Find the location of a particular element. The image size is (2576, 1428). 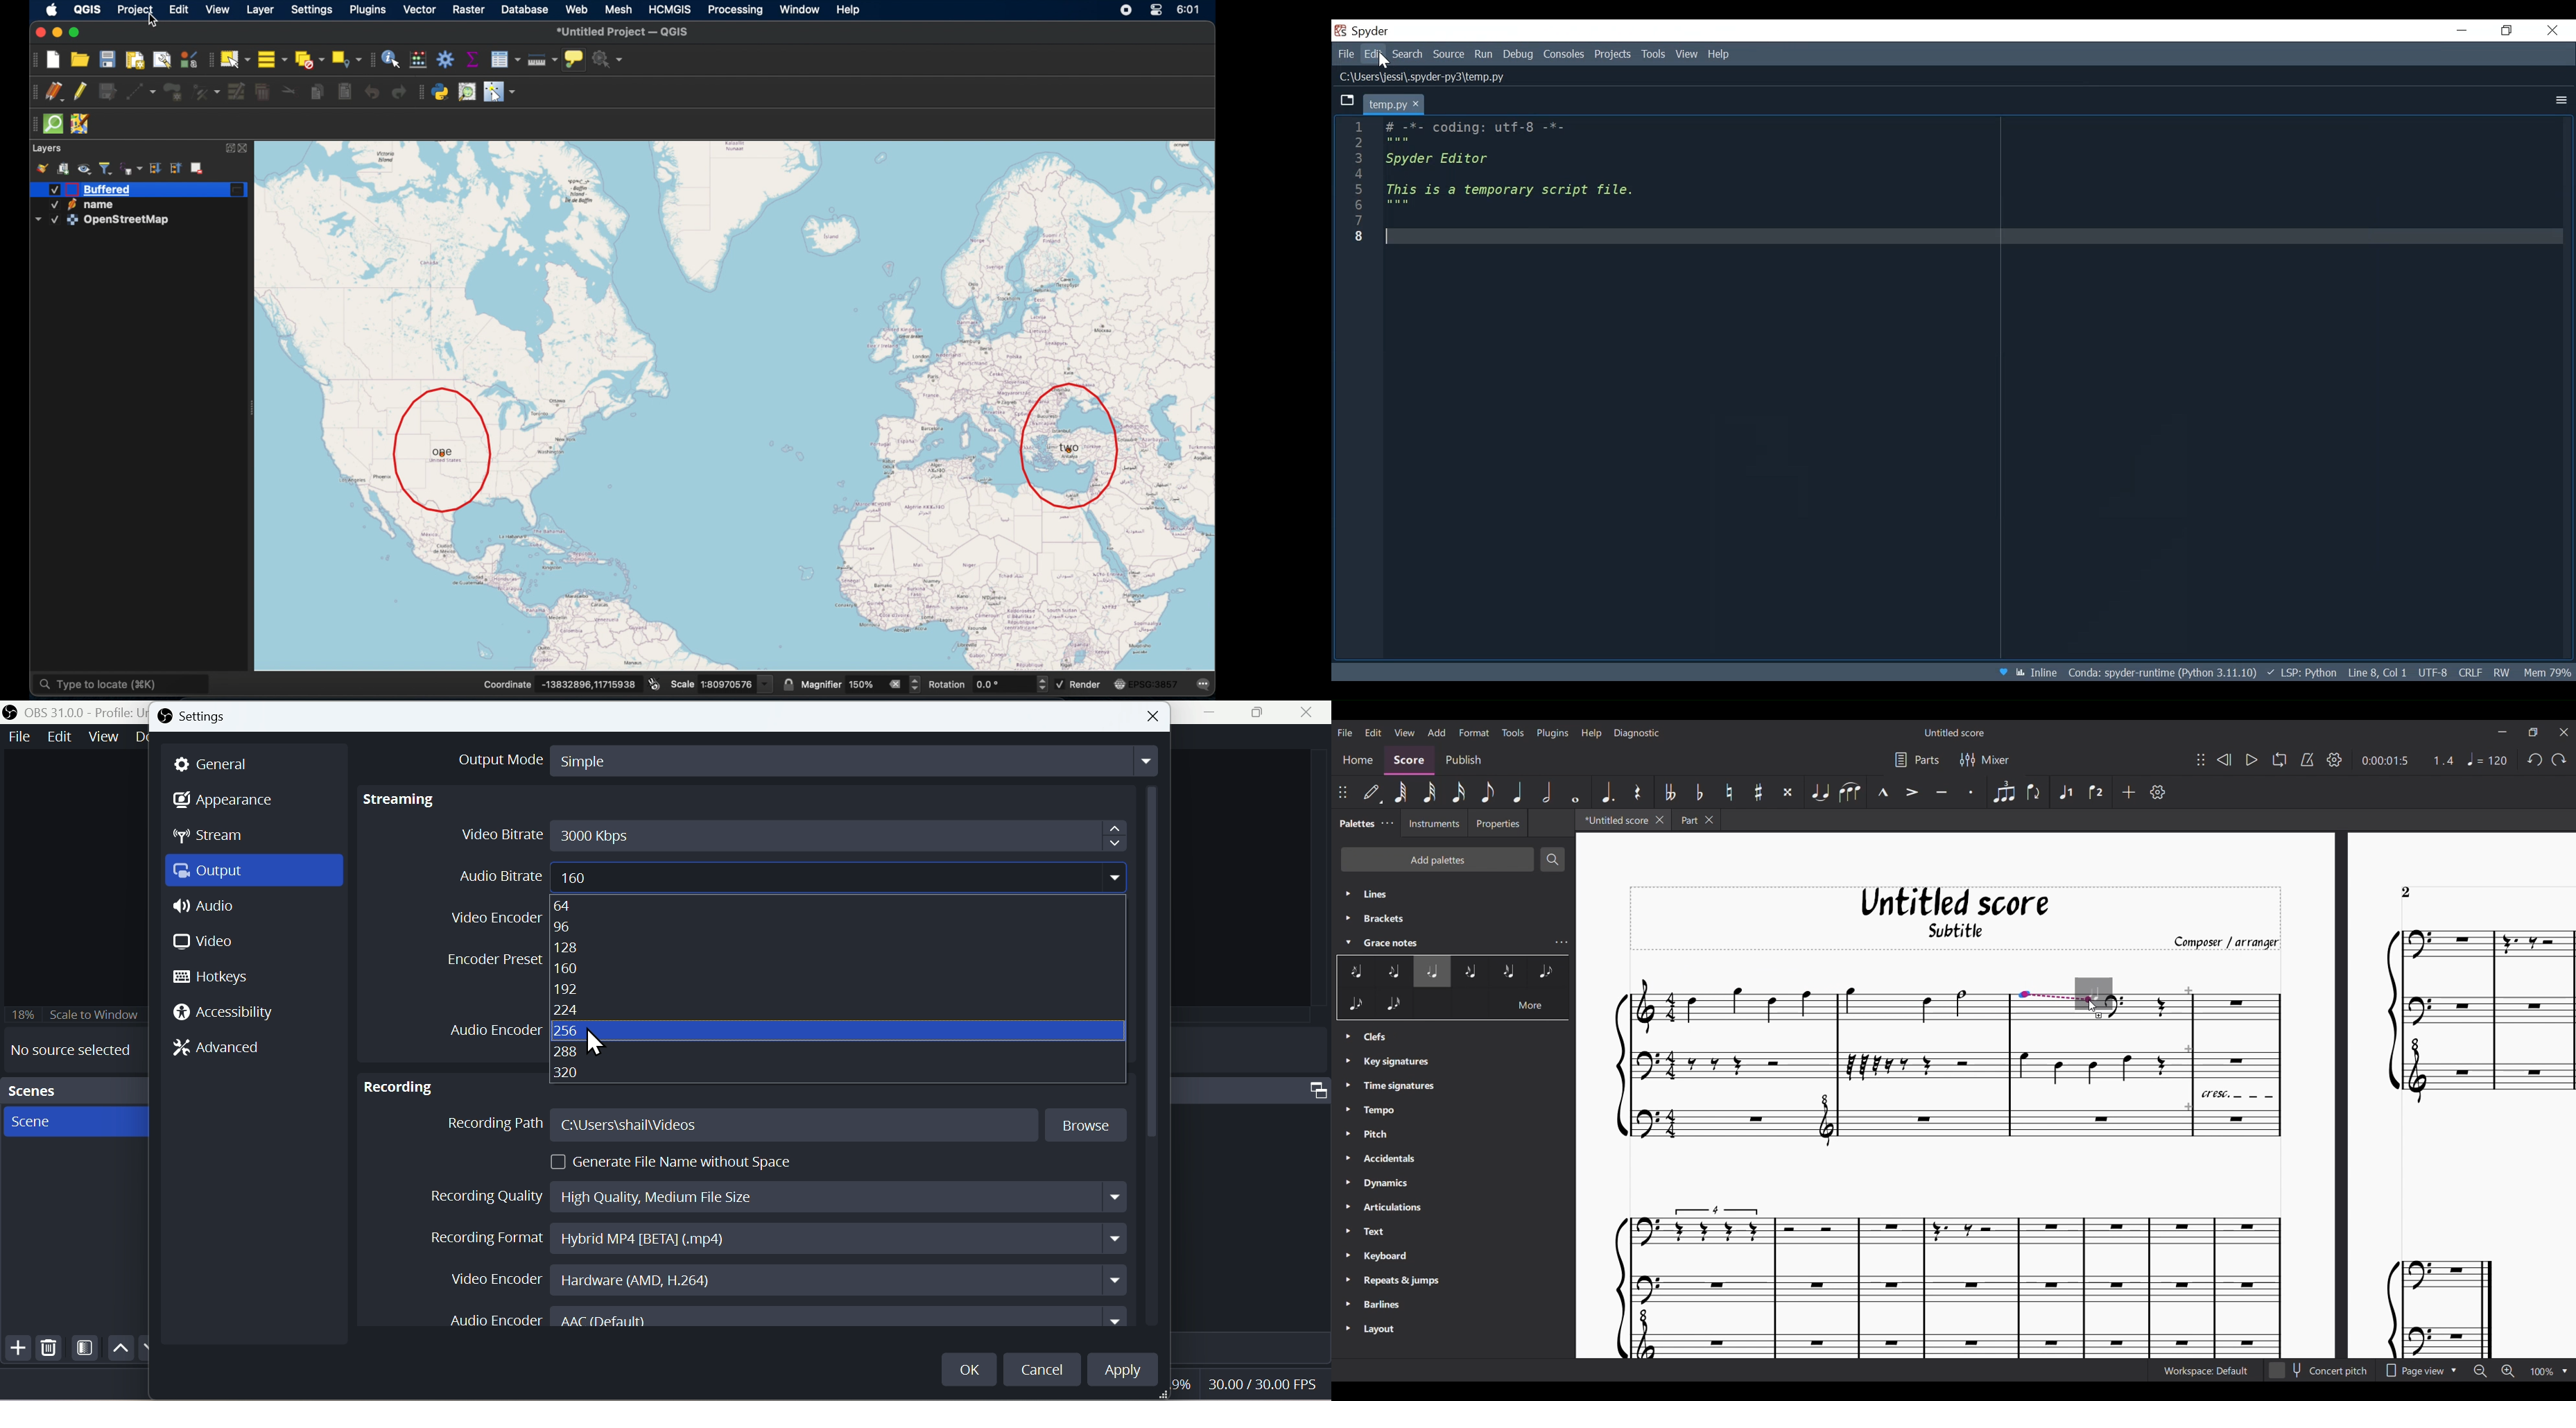

window is located at coordinates (801, 10).